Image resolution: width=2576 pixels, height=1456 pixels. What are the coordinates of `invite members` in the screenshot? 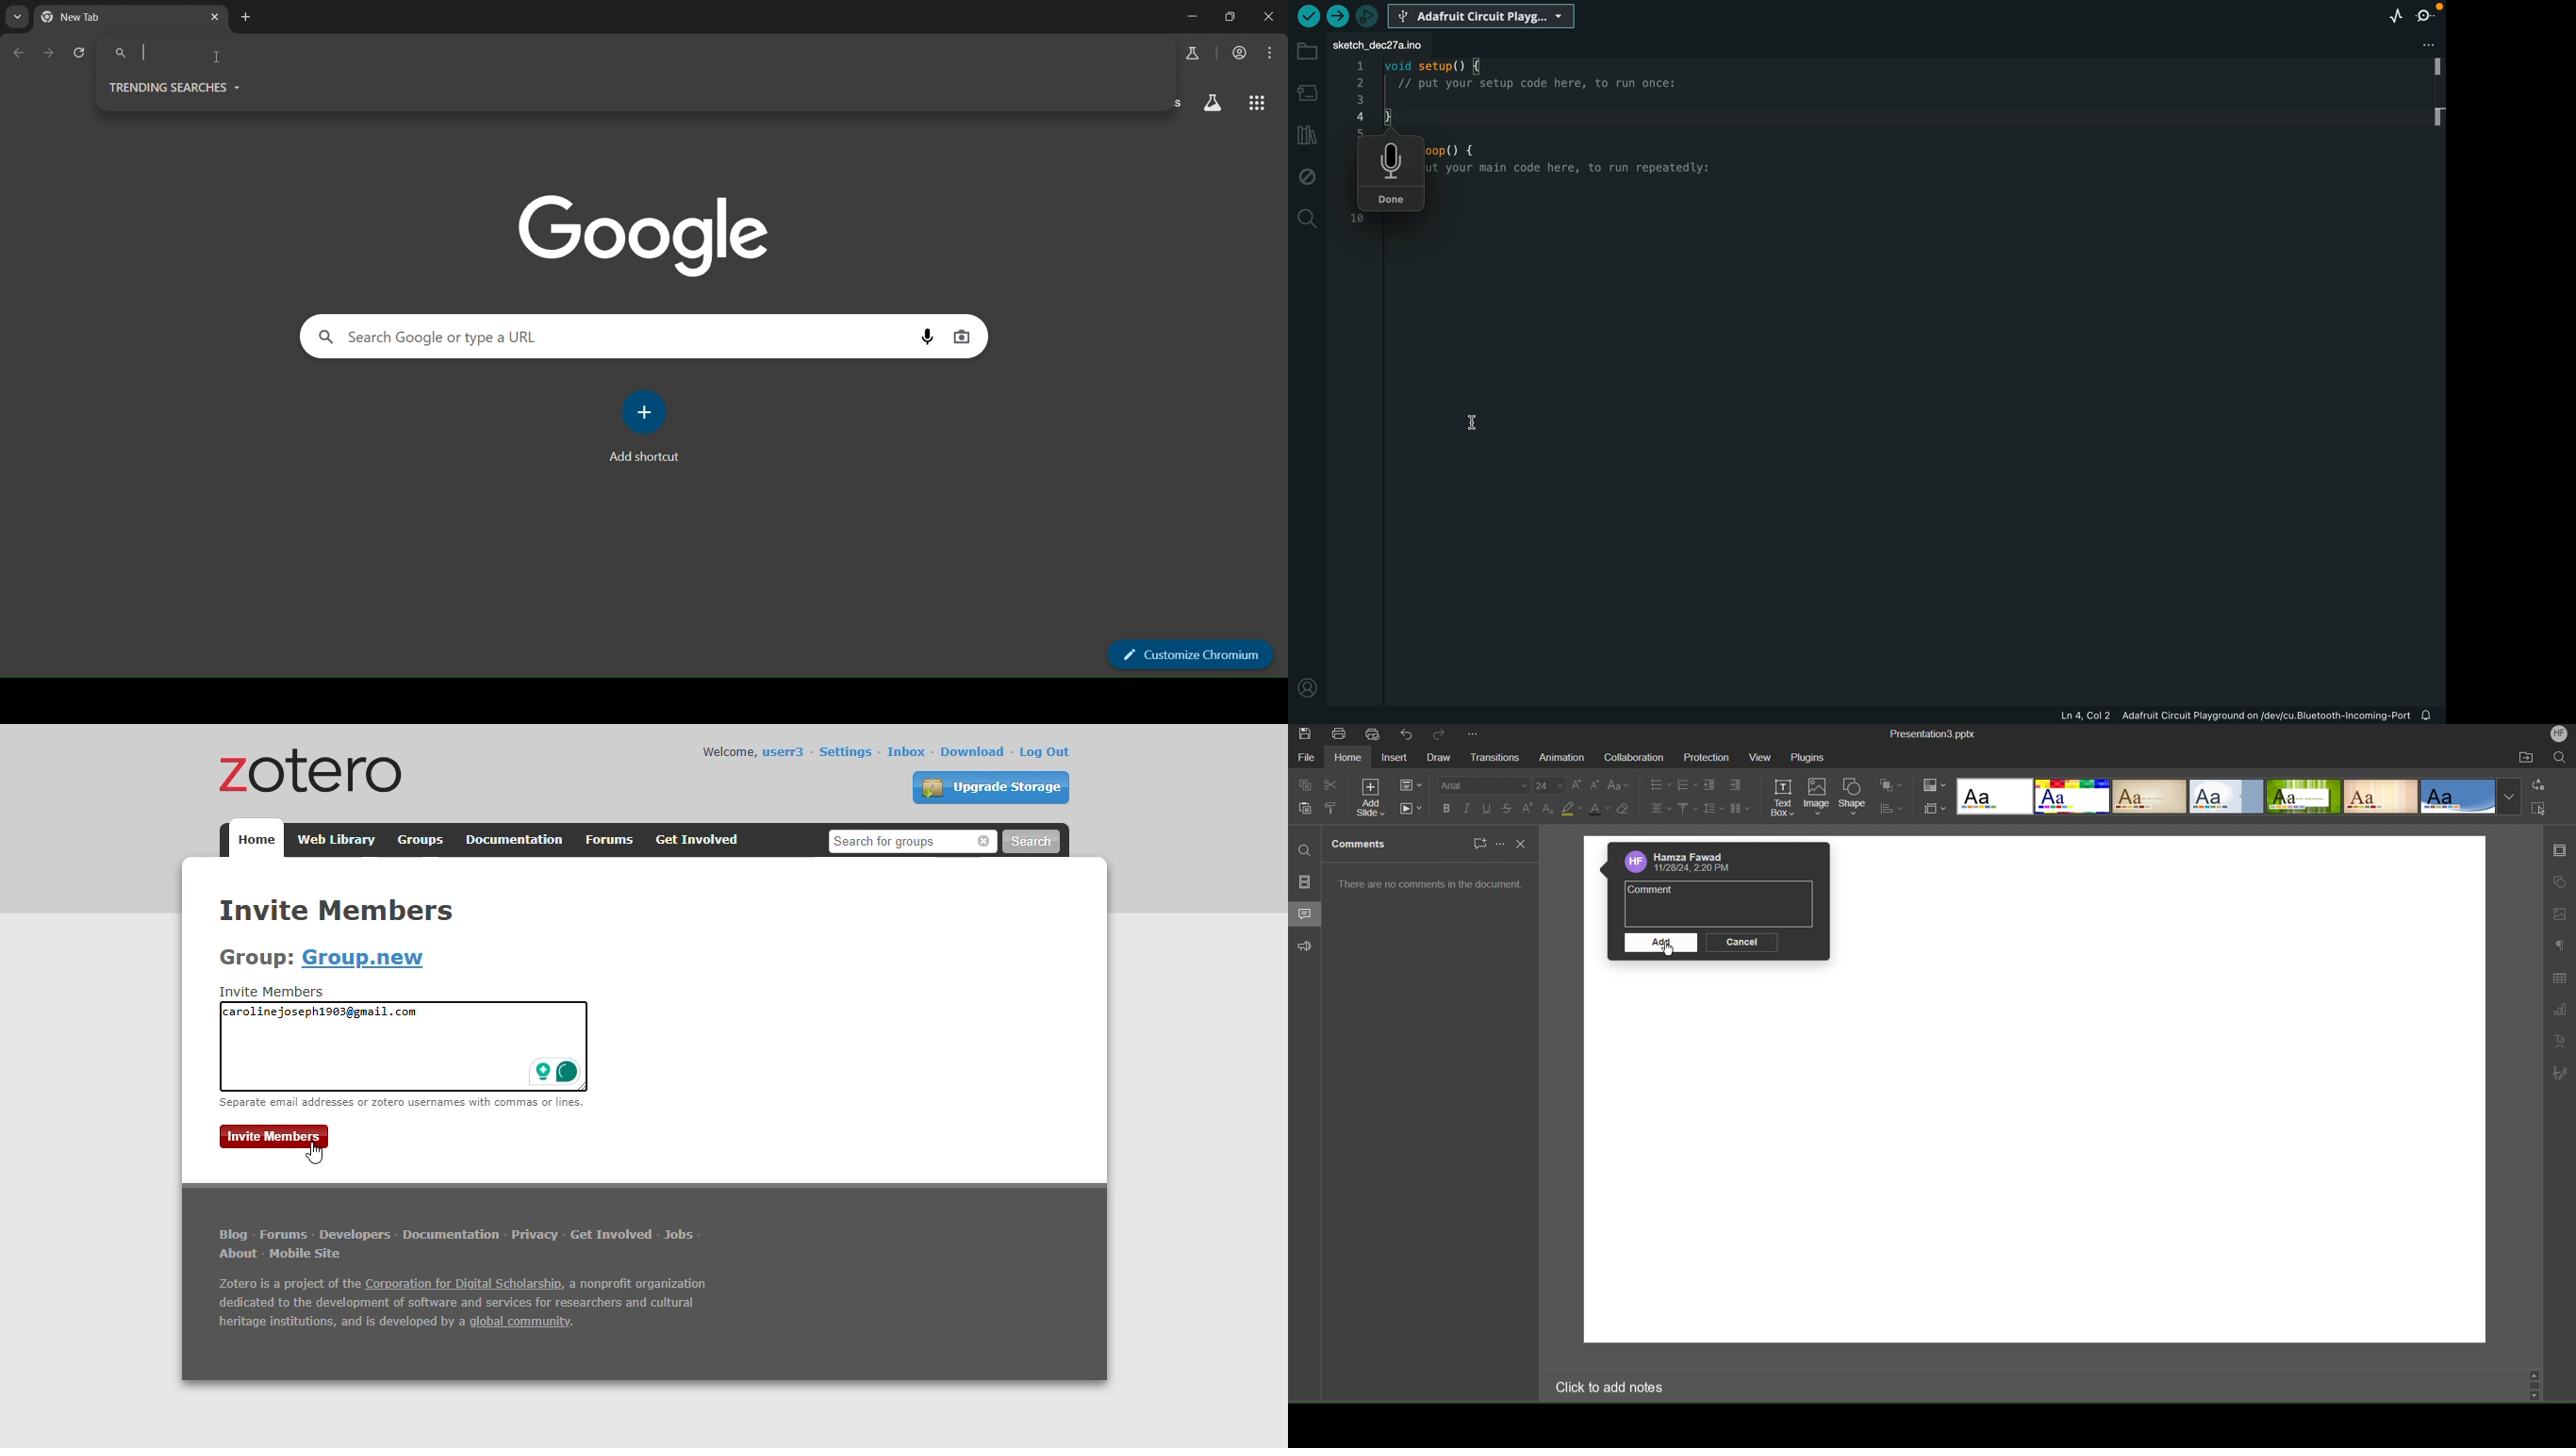 It's located at (274, 1136).